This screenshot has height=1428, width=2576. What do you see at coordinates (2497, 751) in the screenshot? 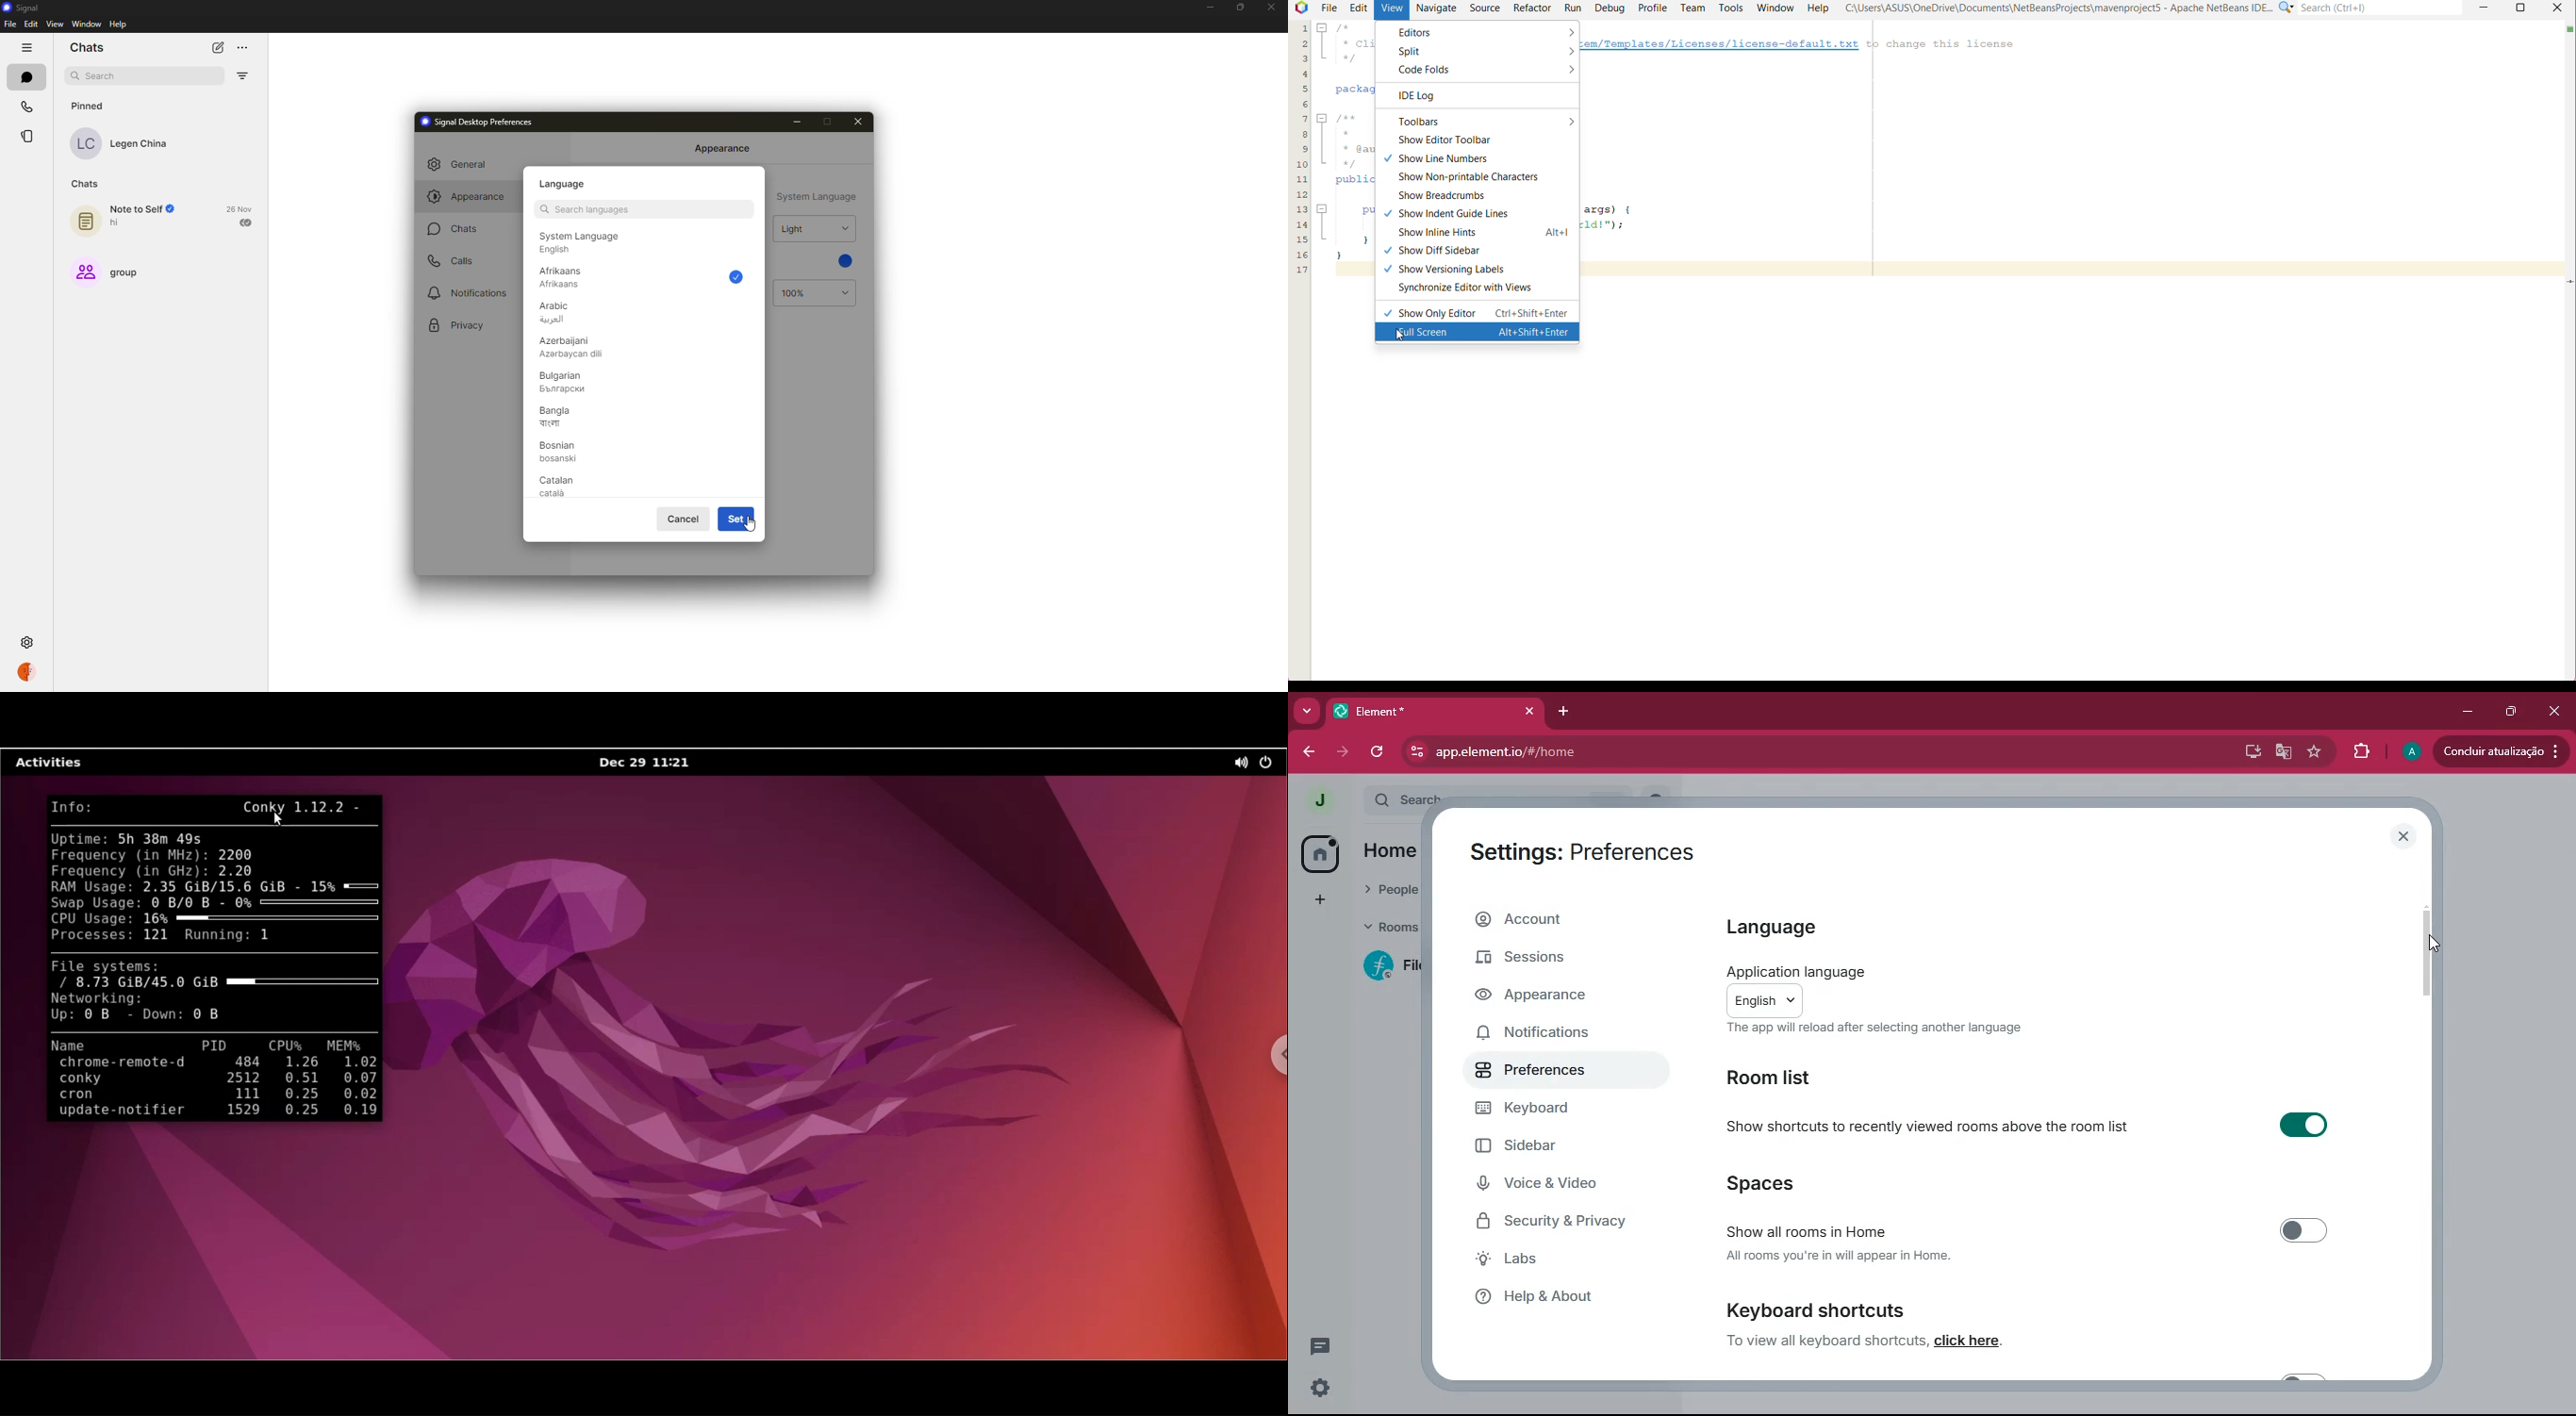
I see `update` at bounding box center [2497, 751].